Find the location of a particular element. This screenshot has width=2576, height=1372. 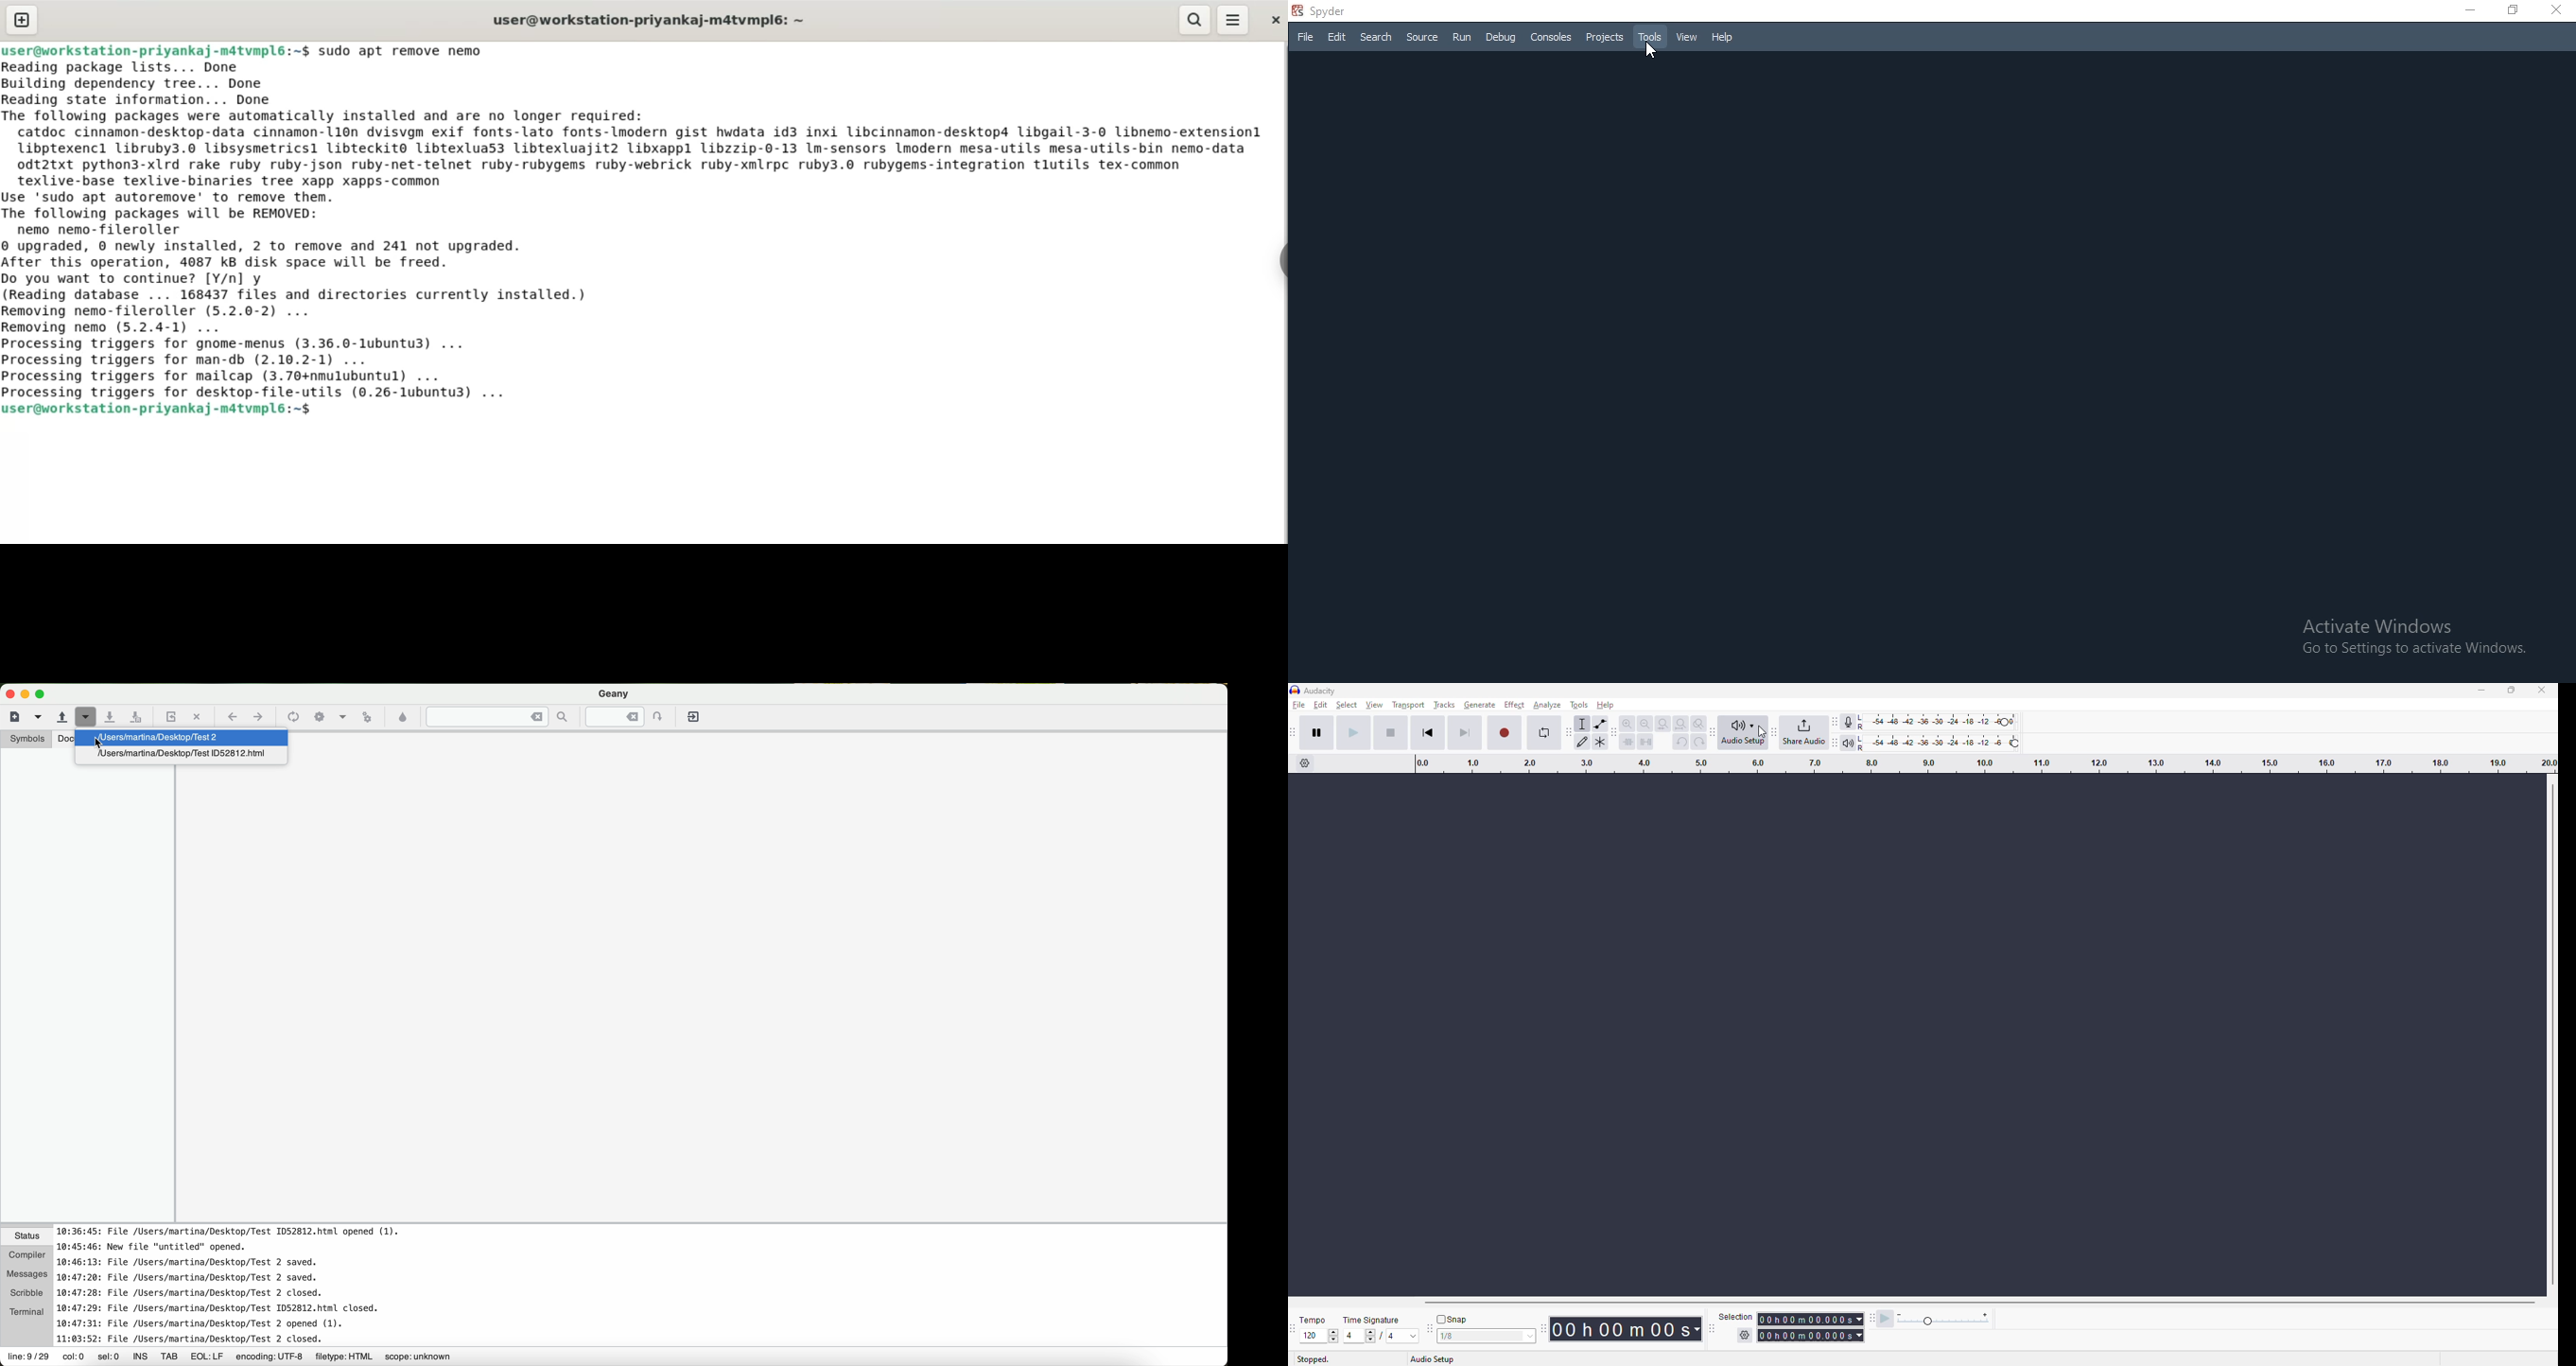

Close is located at coordinates (2557, 9).